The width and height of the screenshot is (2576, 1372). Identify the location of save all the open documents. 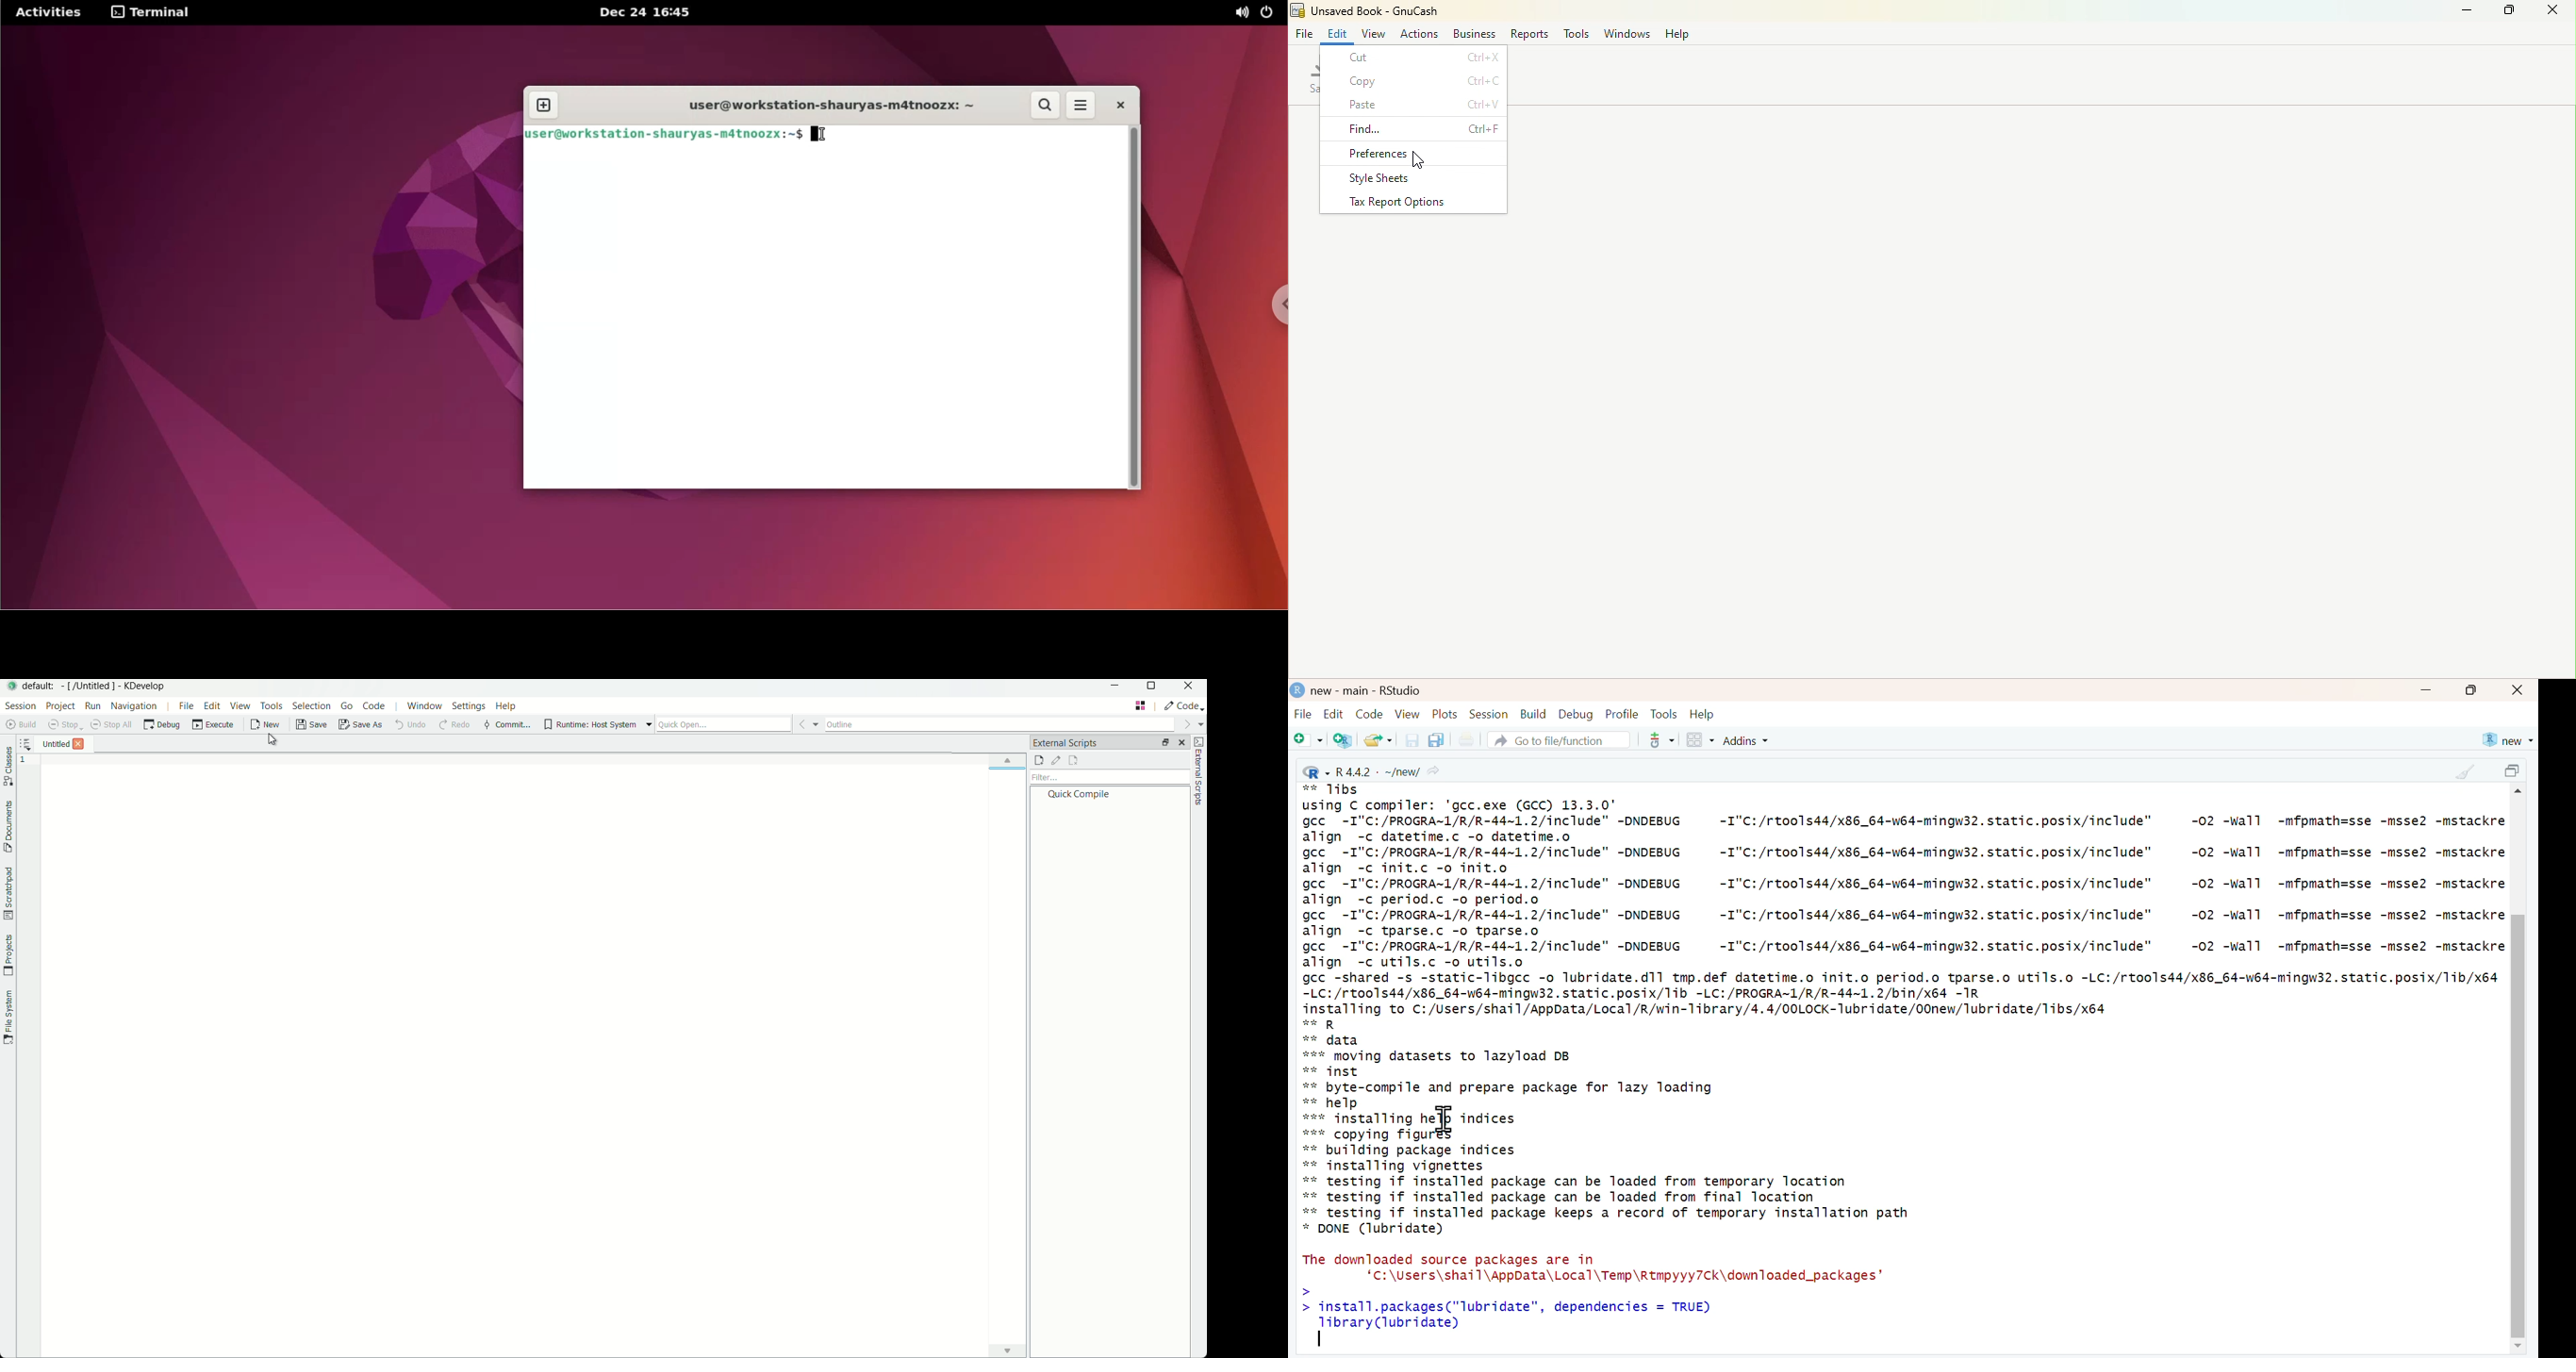
(1436, 739).